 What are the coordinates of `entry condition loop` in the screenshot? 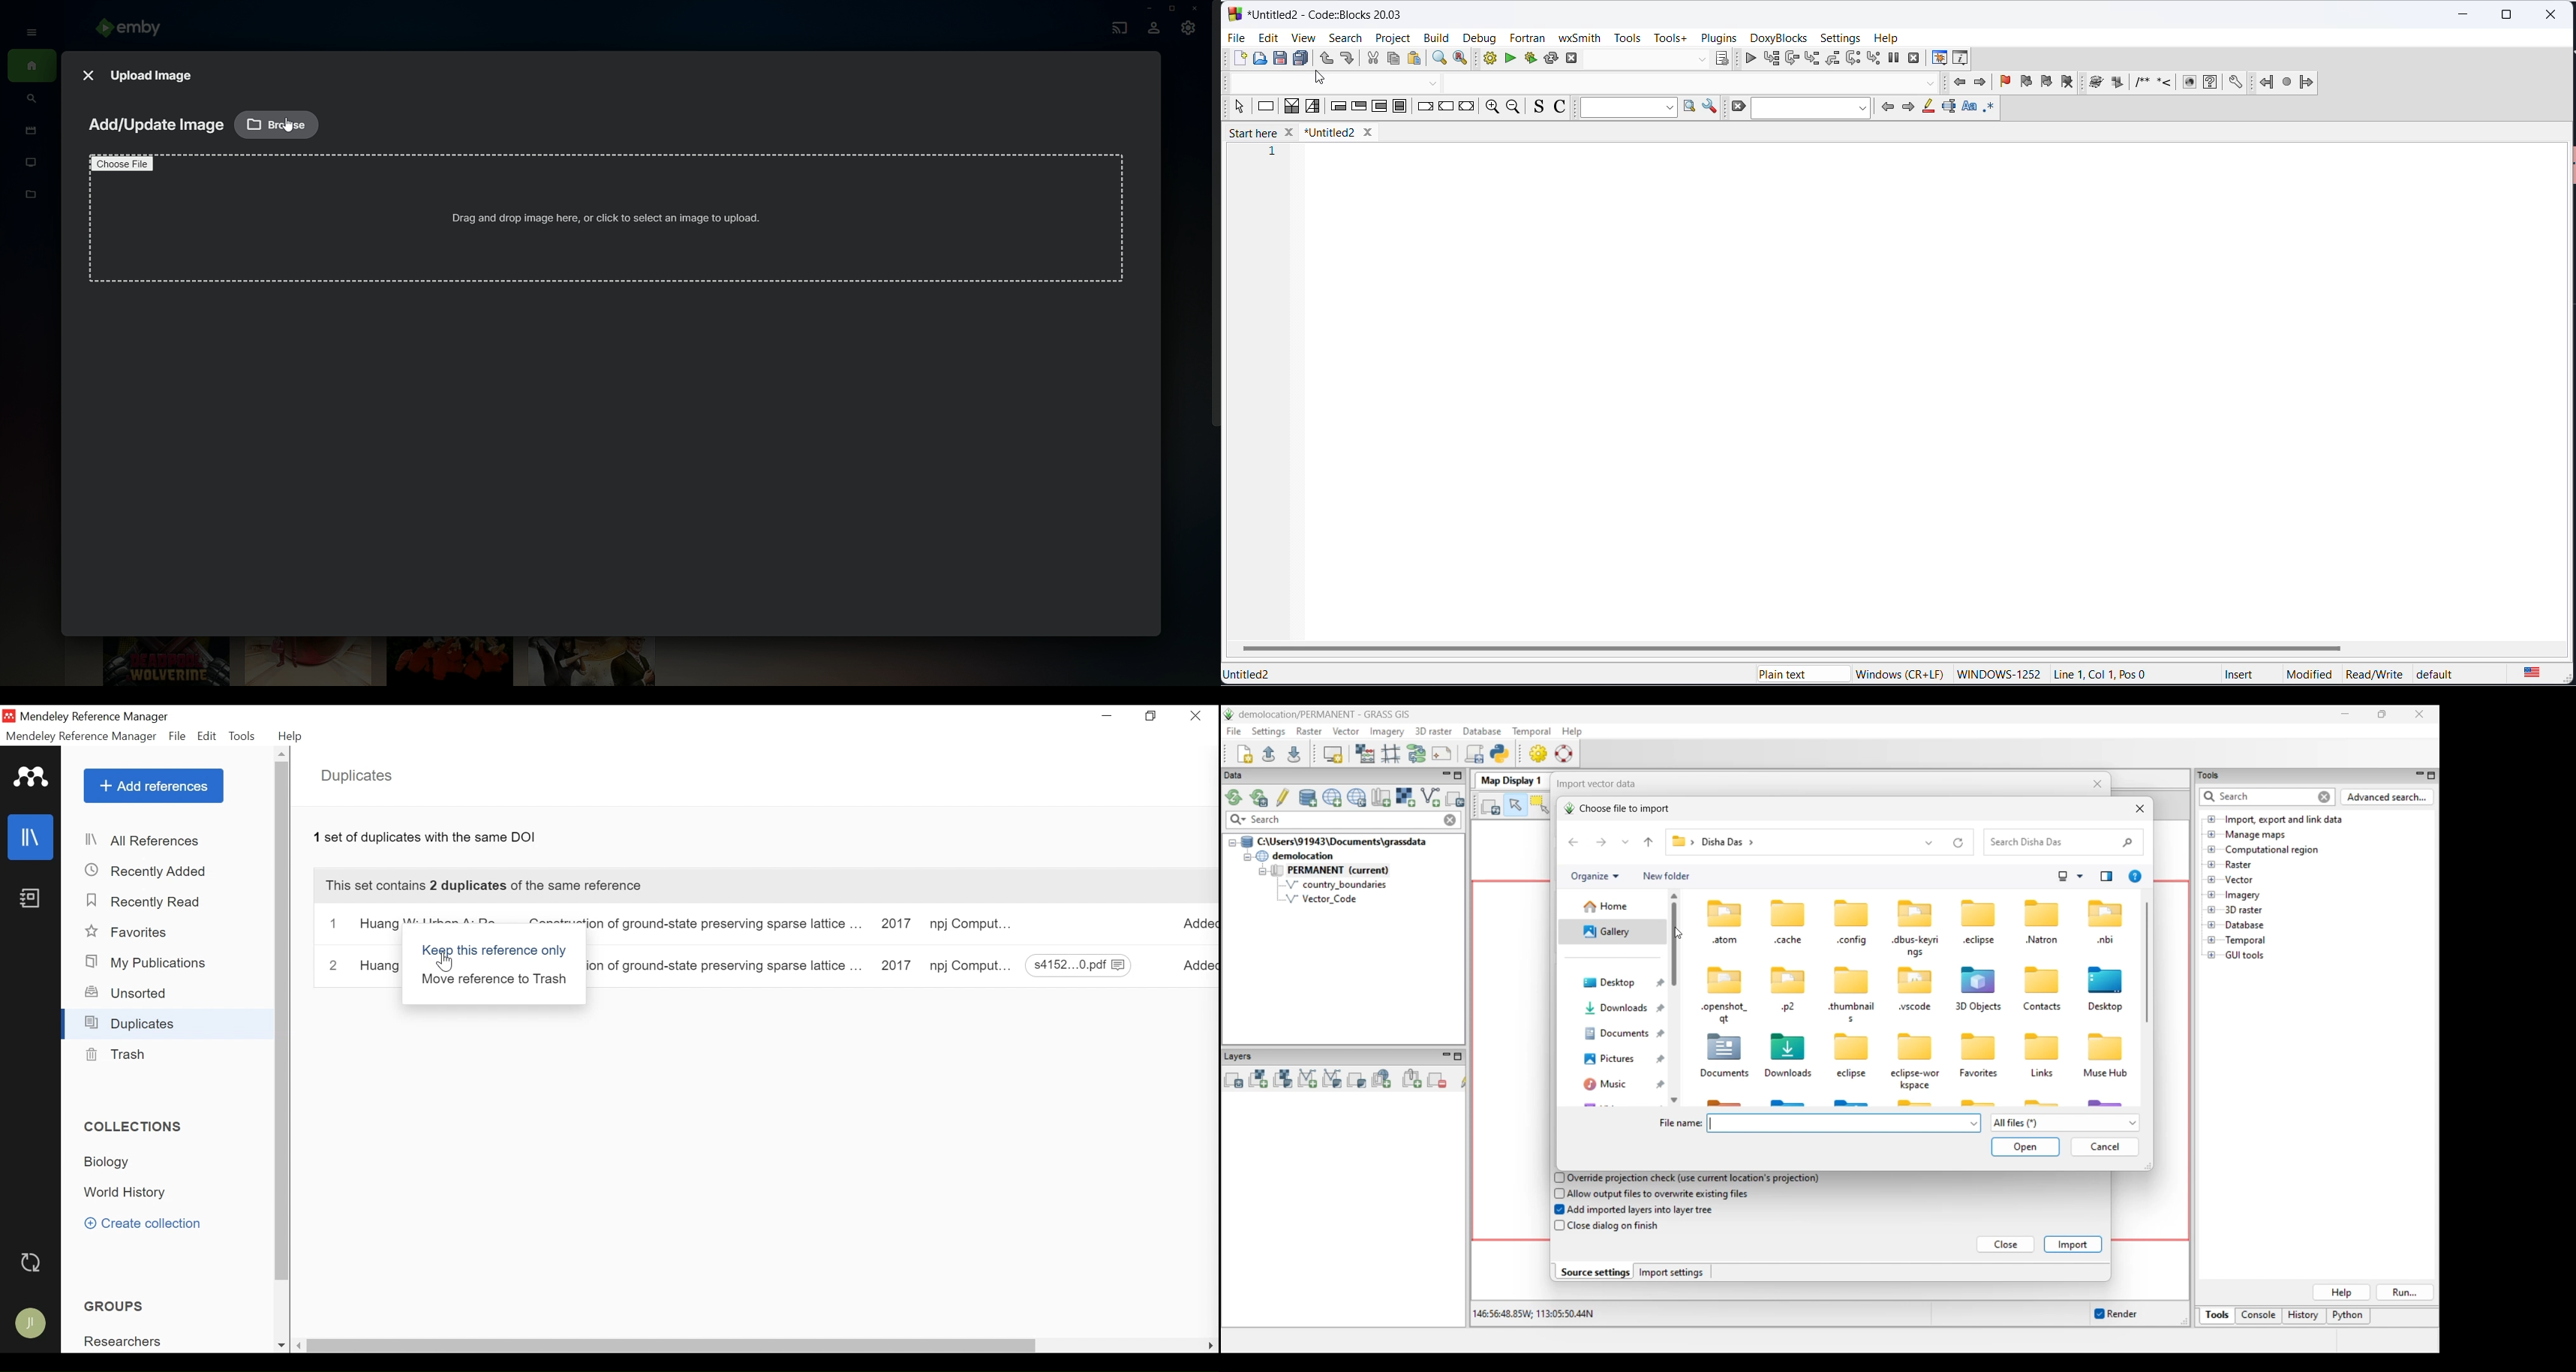 It's located at (1337, 107).